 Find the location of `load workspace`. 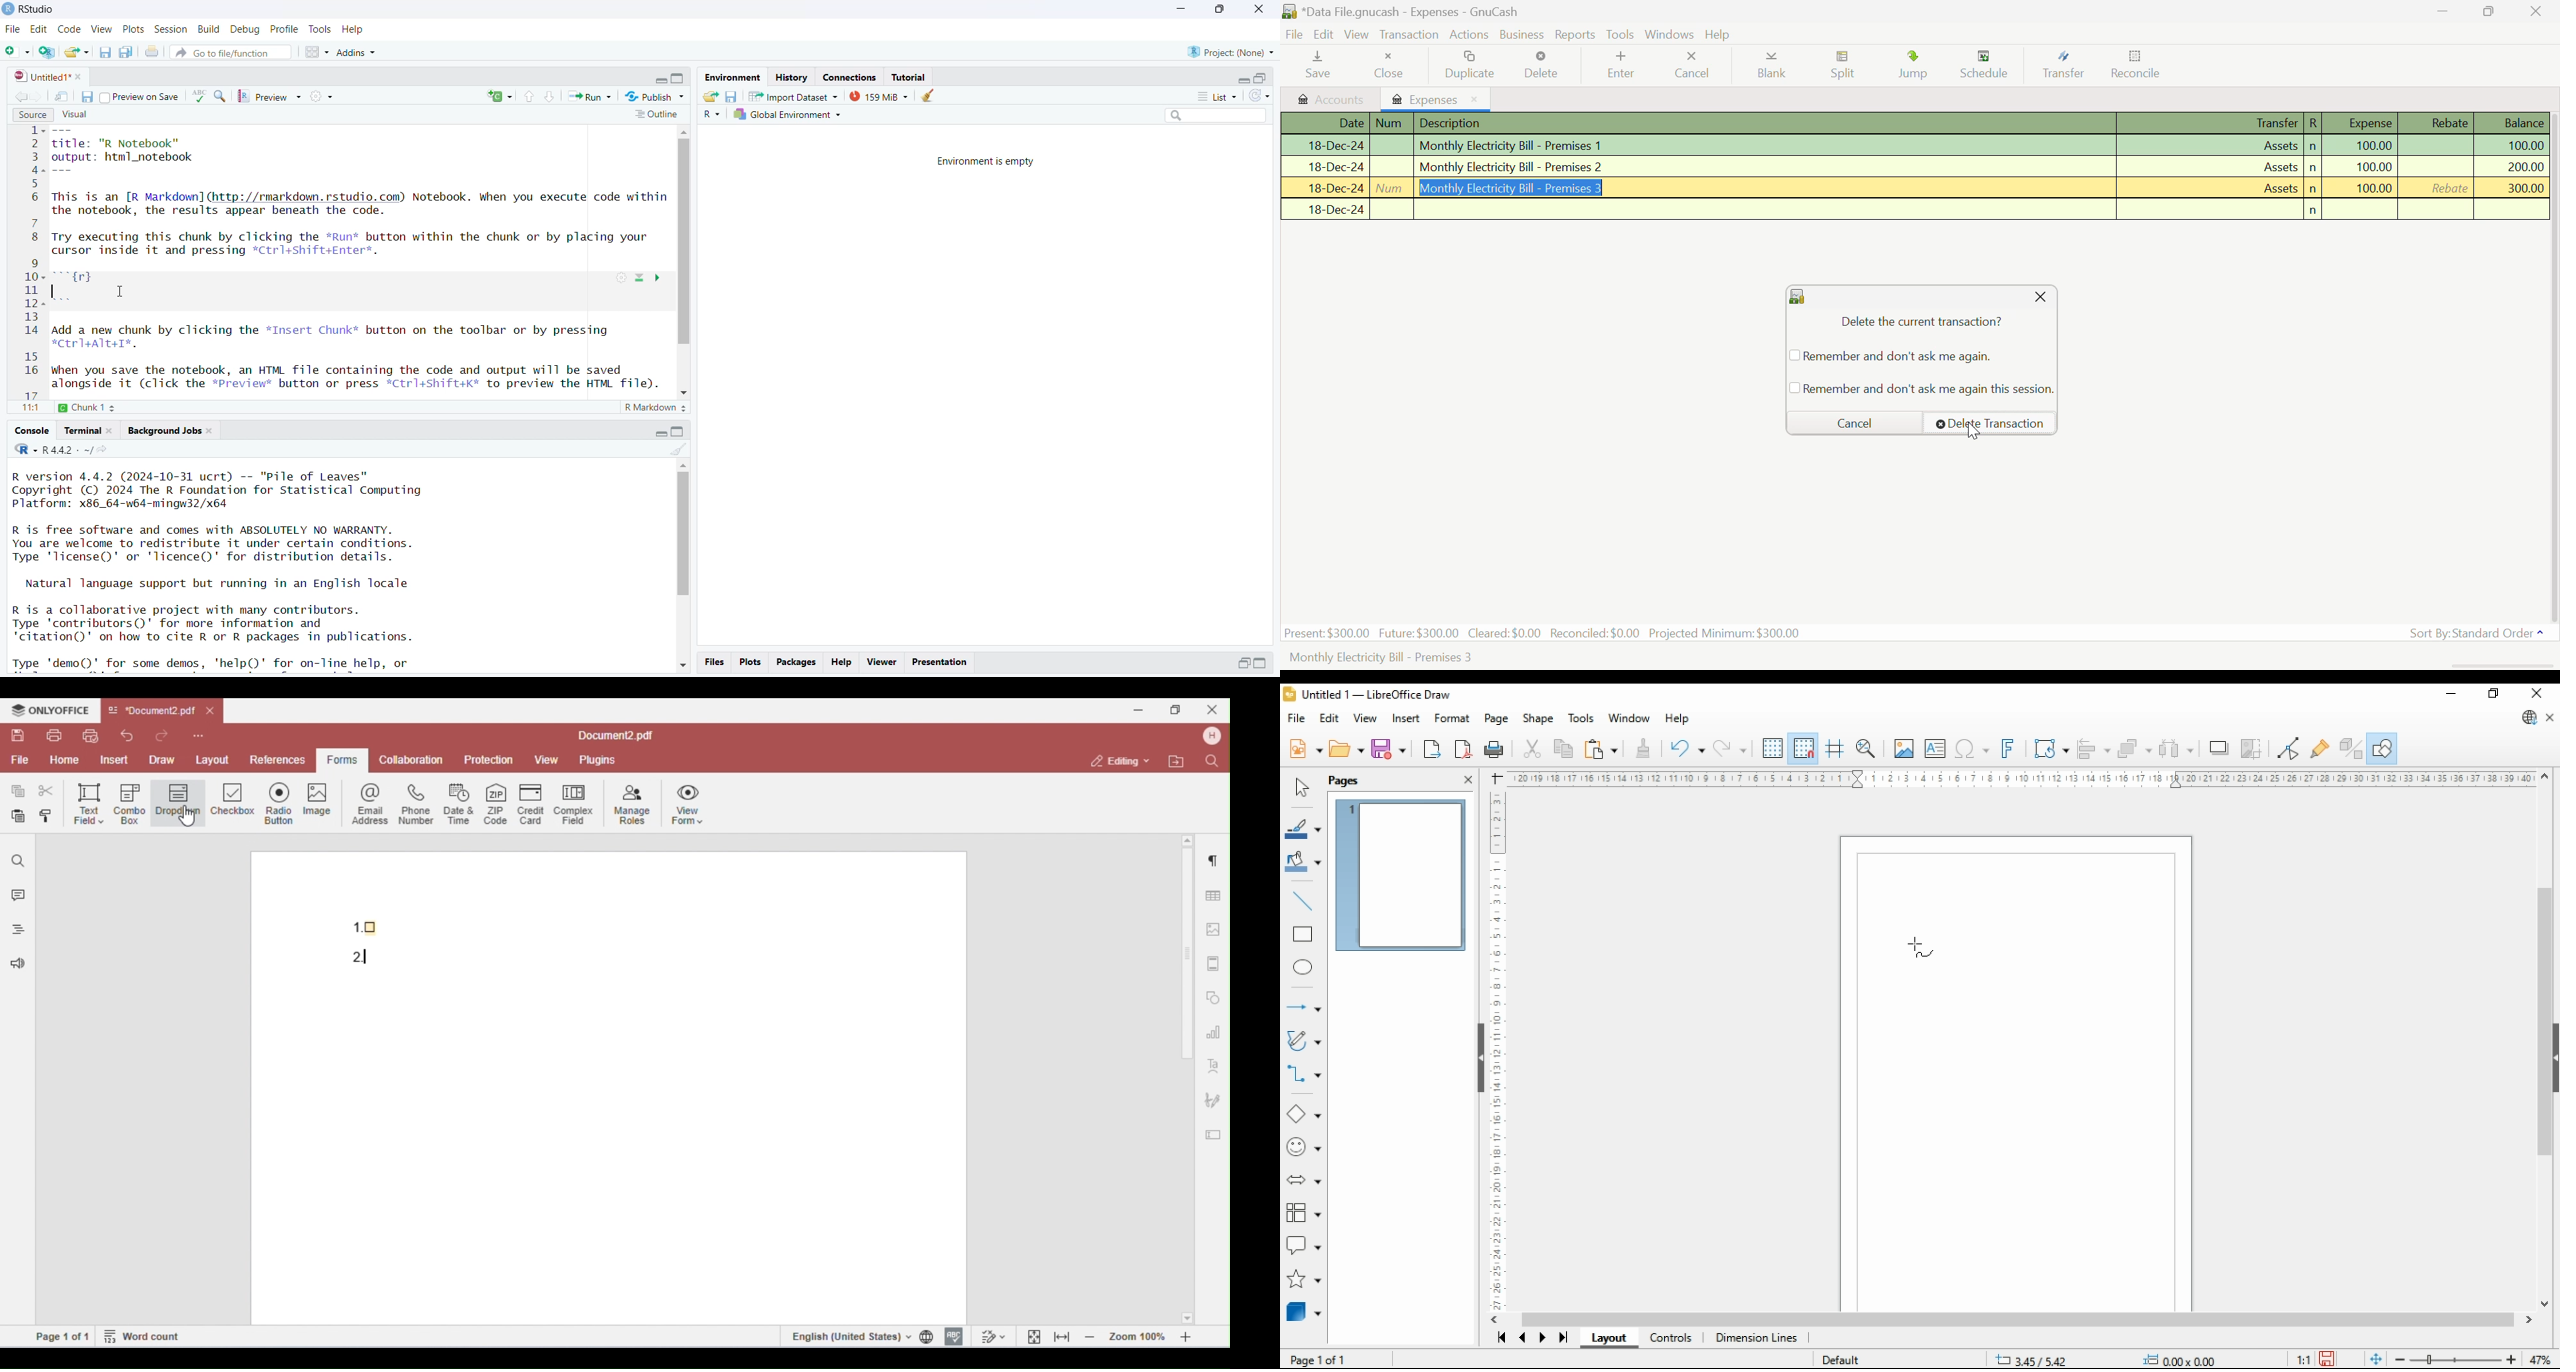

load workspace is located at coordinates (710, 96).